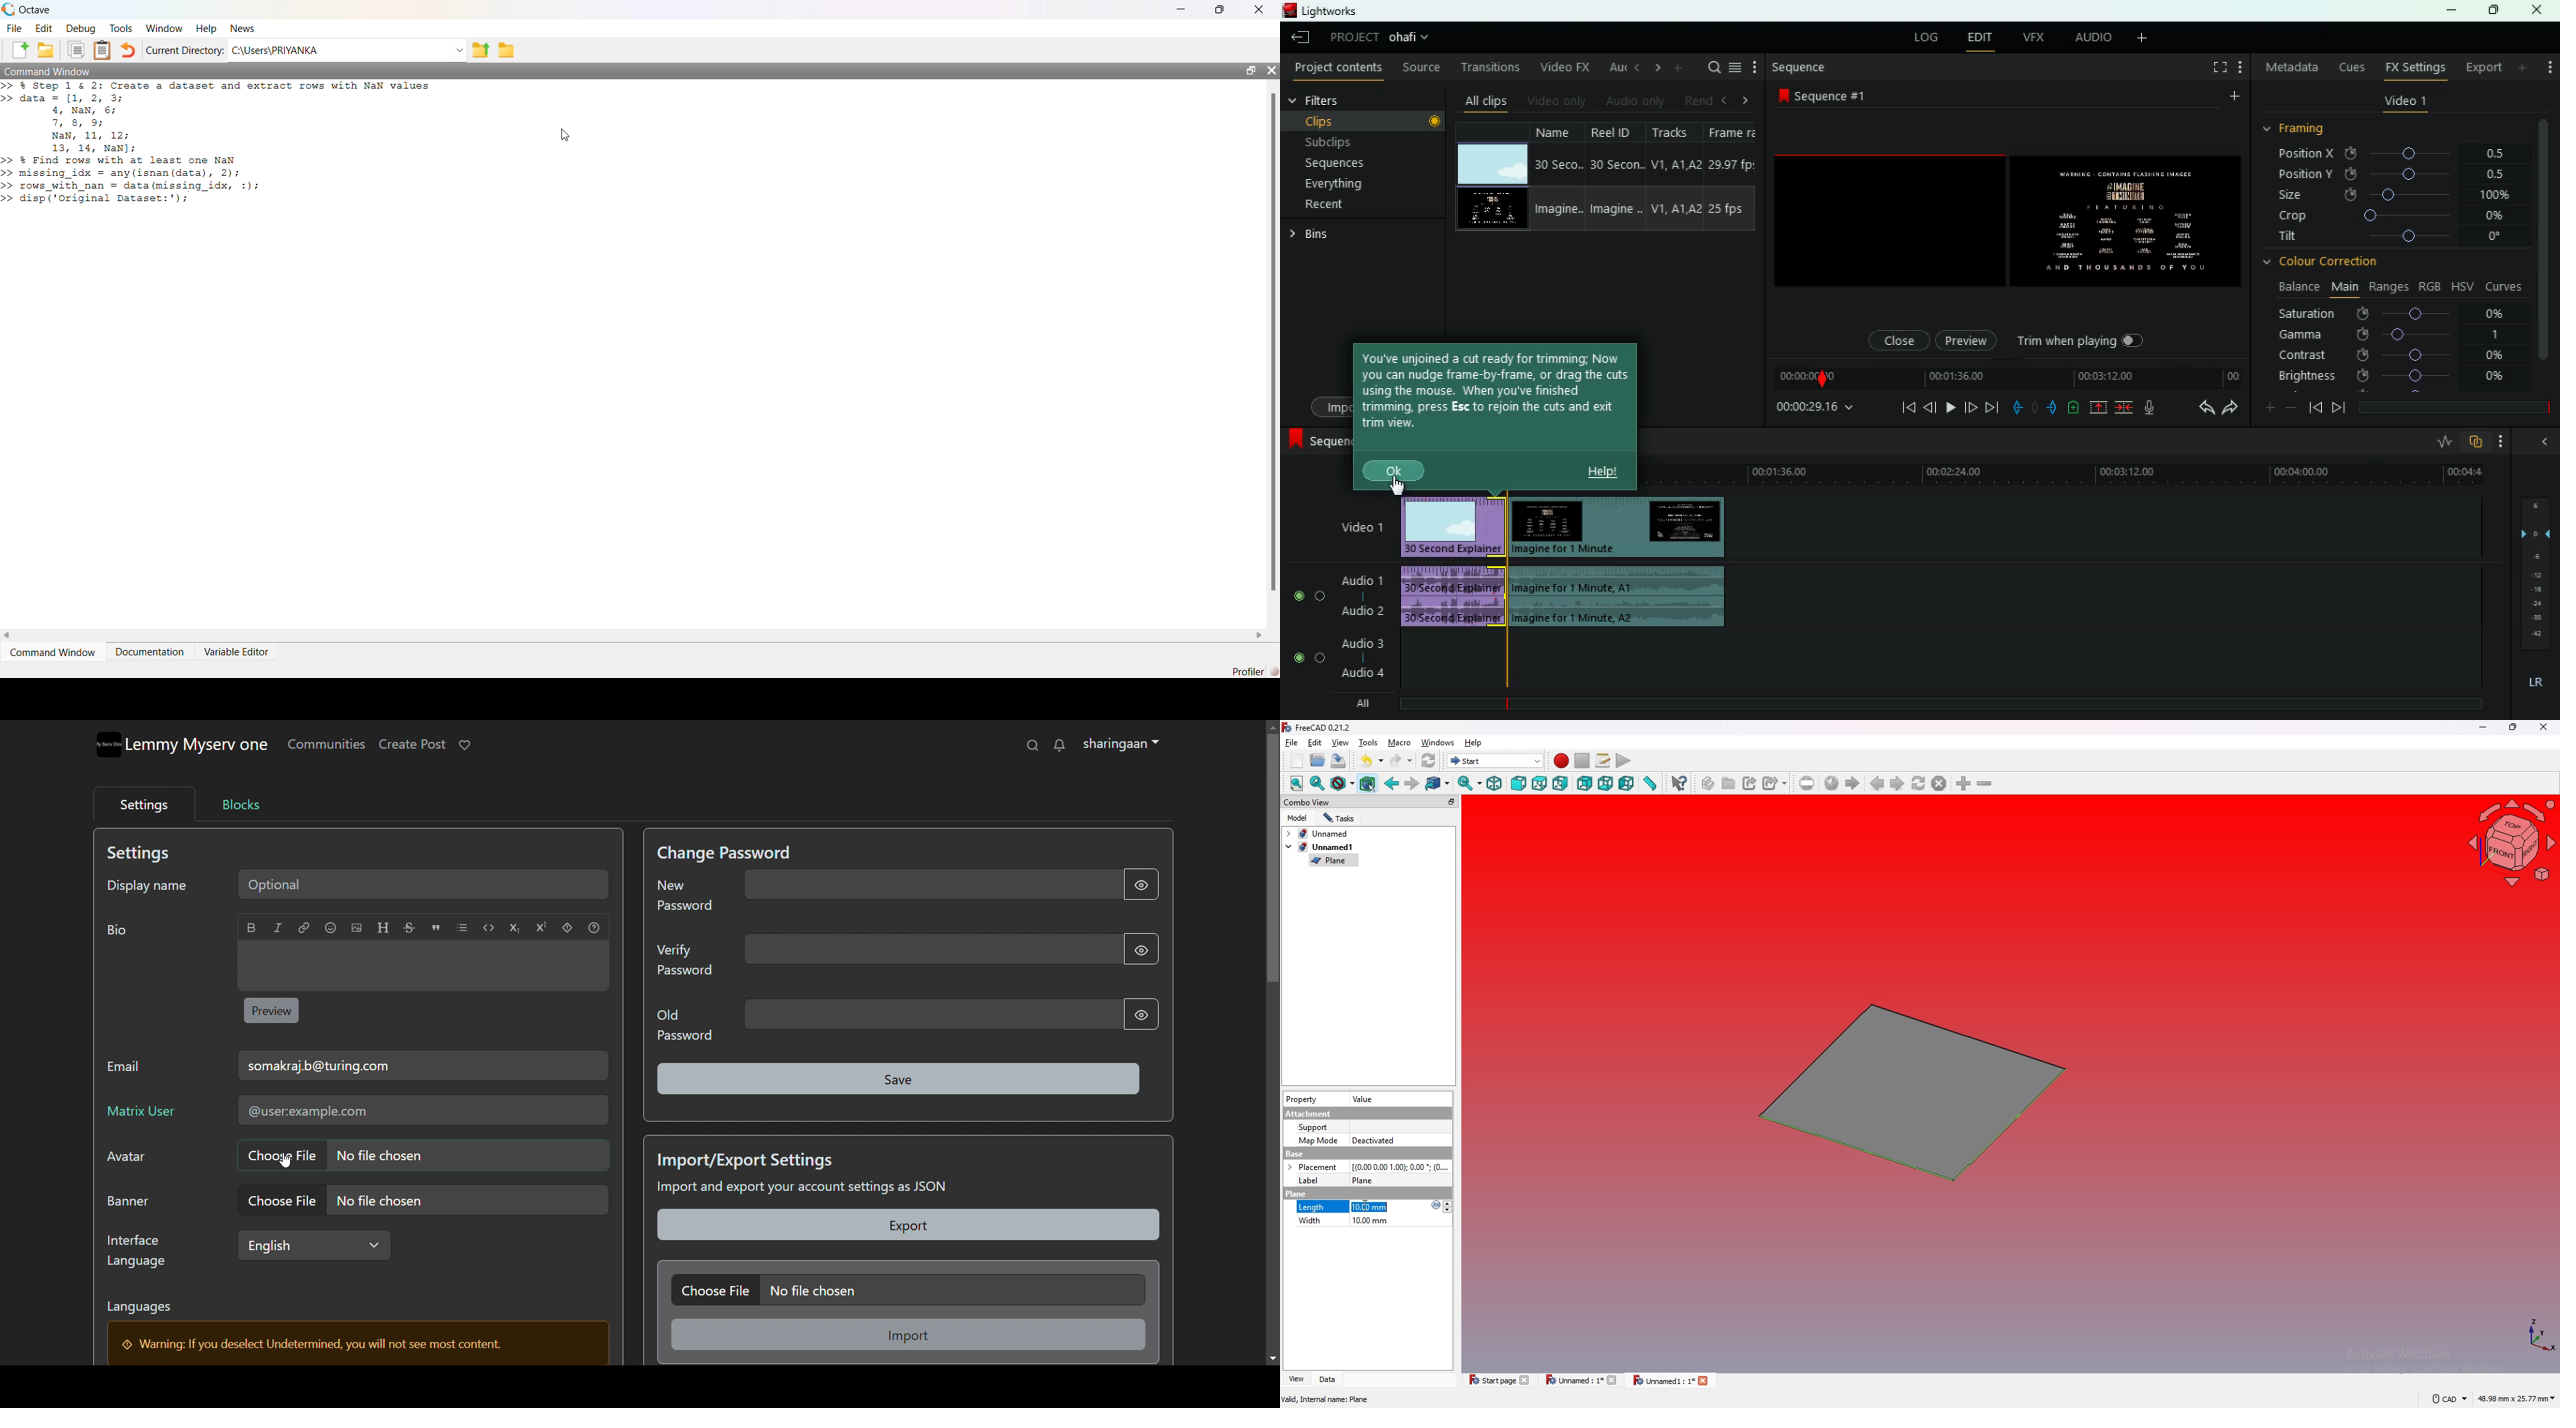  I want to click on change, so click(1654, 68).